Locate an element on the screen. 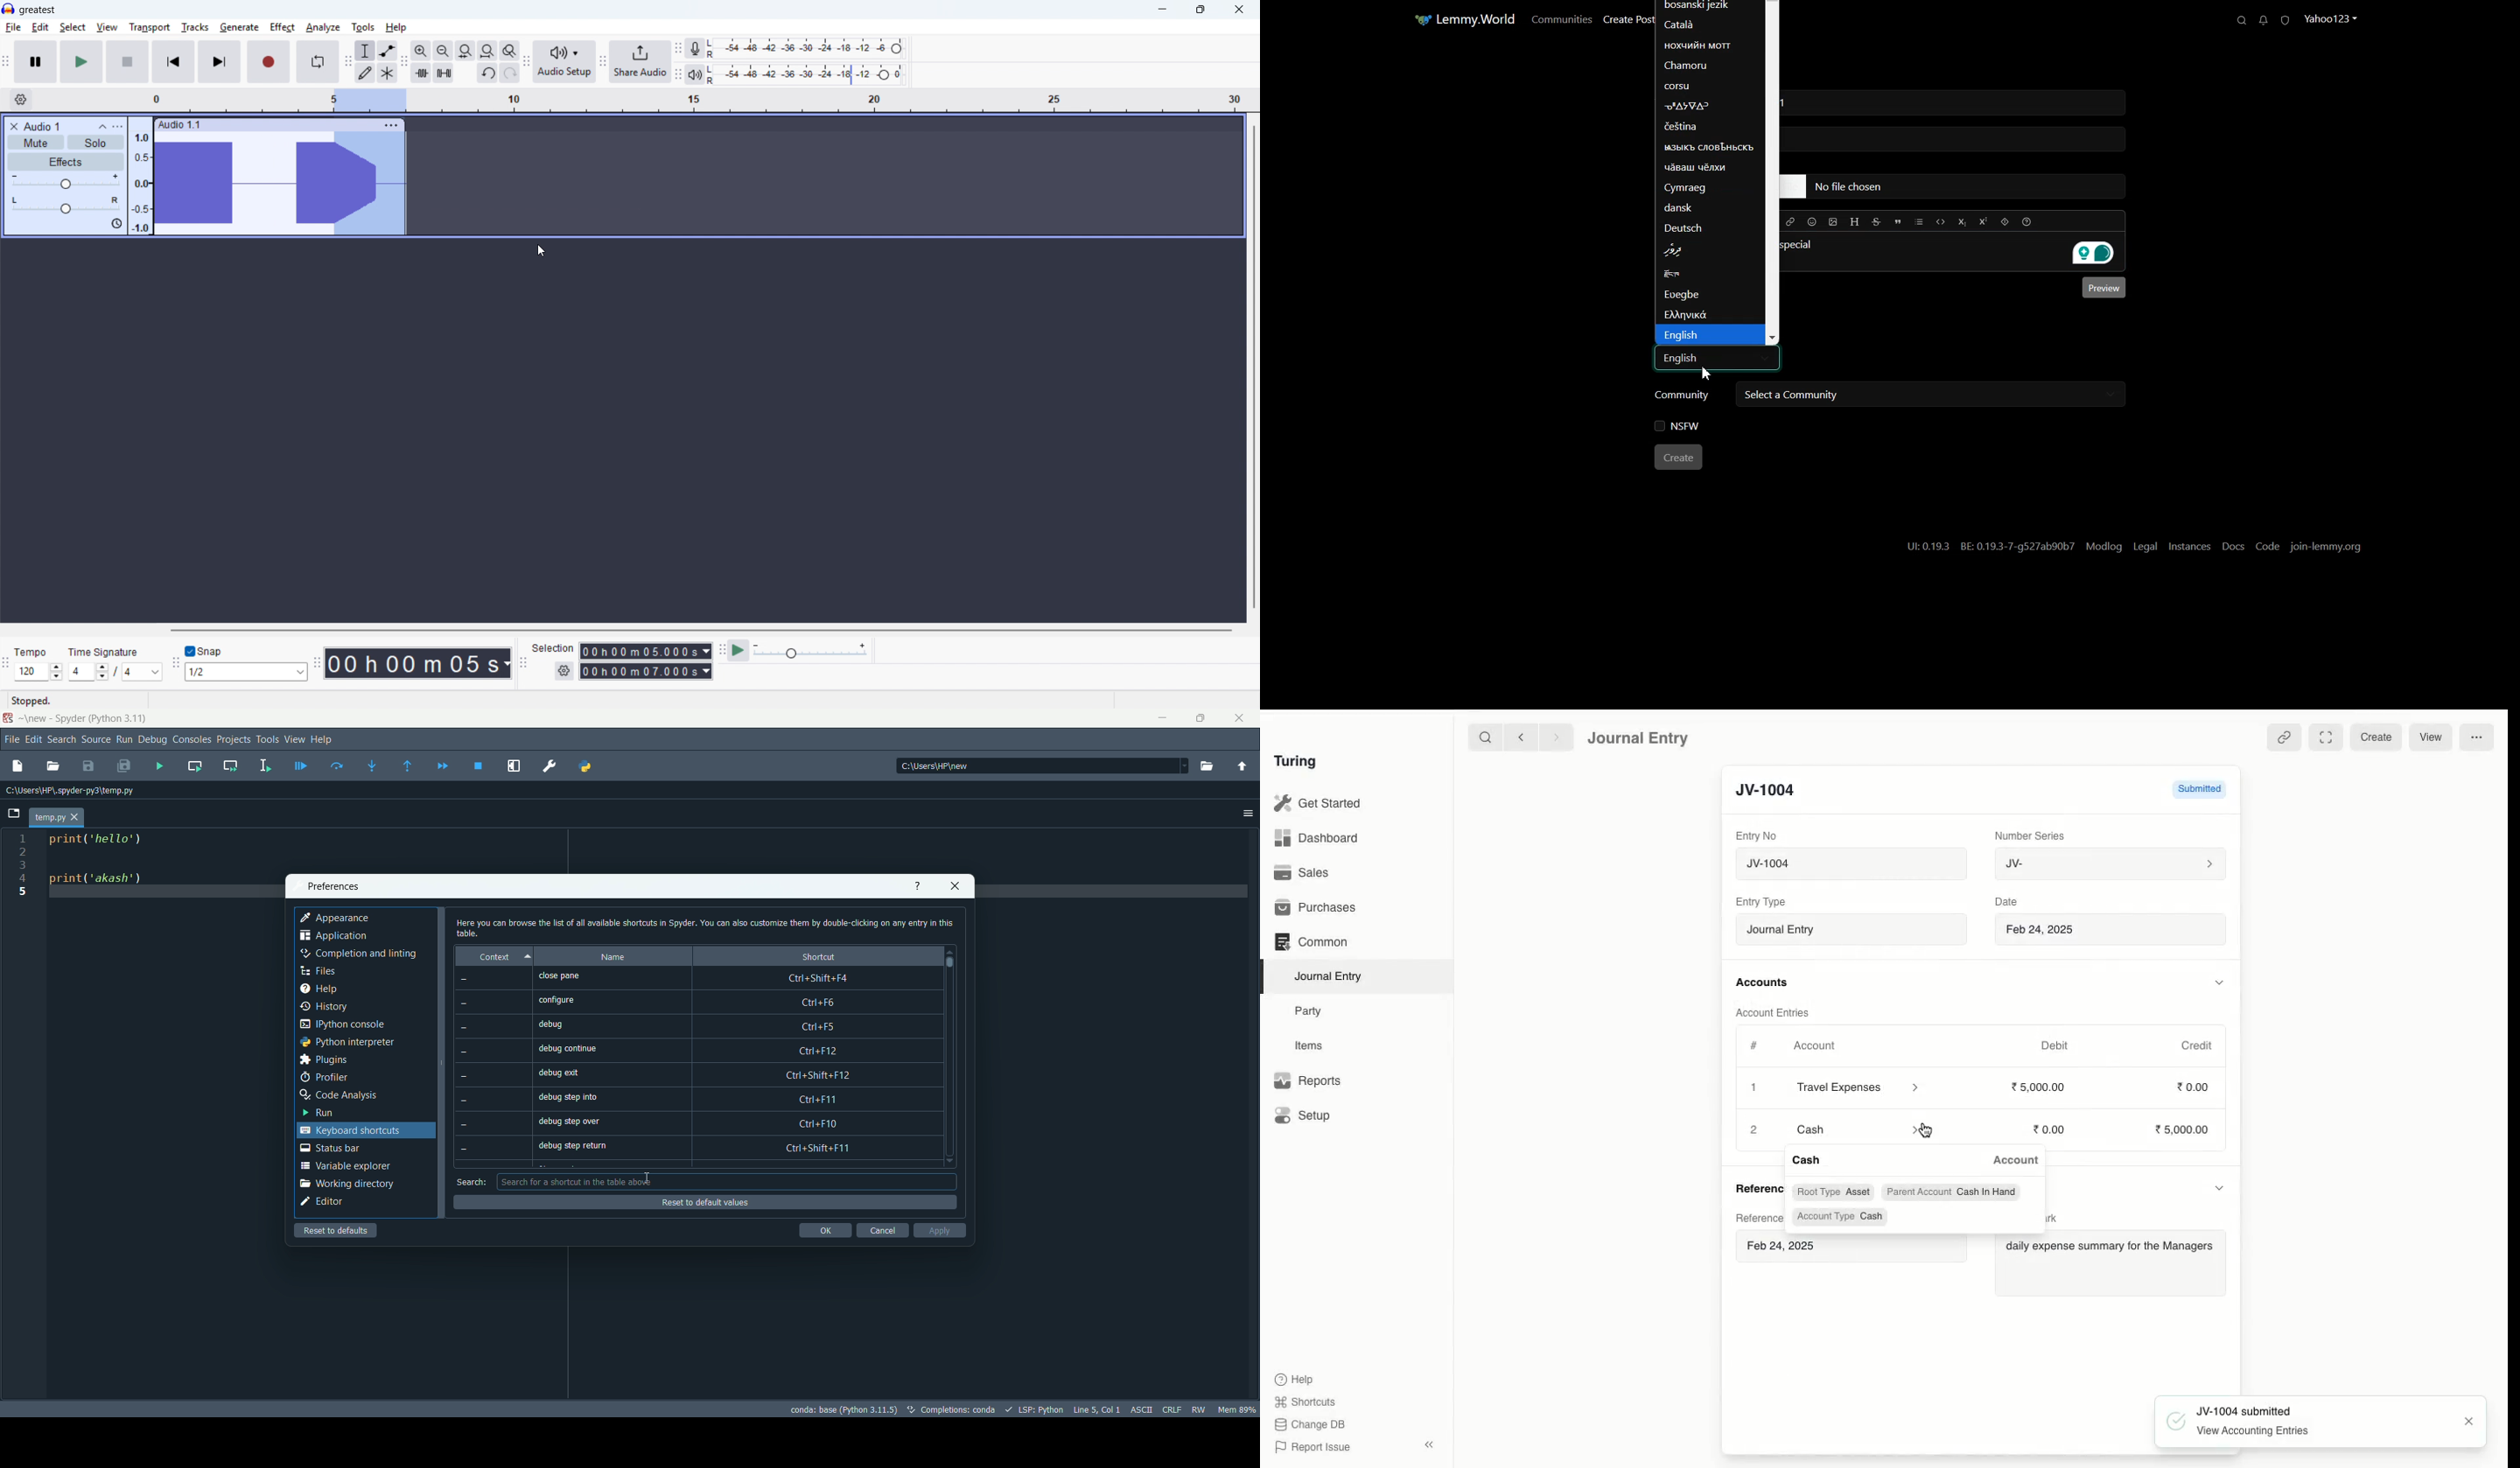  cursor is located at coordinates (1927, 1133).